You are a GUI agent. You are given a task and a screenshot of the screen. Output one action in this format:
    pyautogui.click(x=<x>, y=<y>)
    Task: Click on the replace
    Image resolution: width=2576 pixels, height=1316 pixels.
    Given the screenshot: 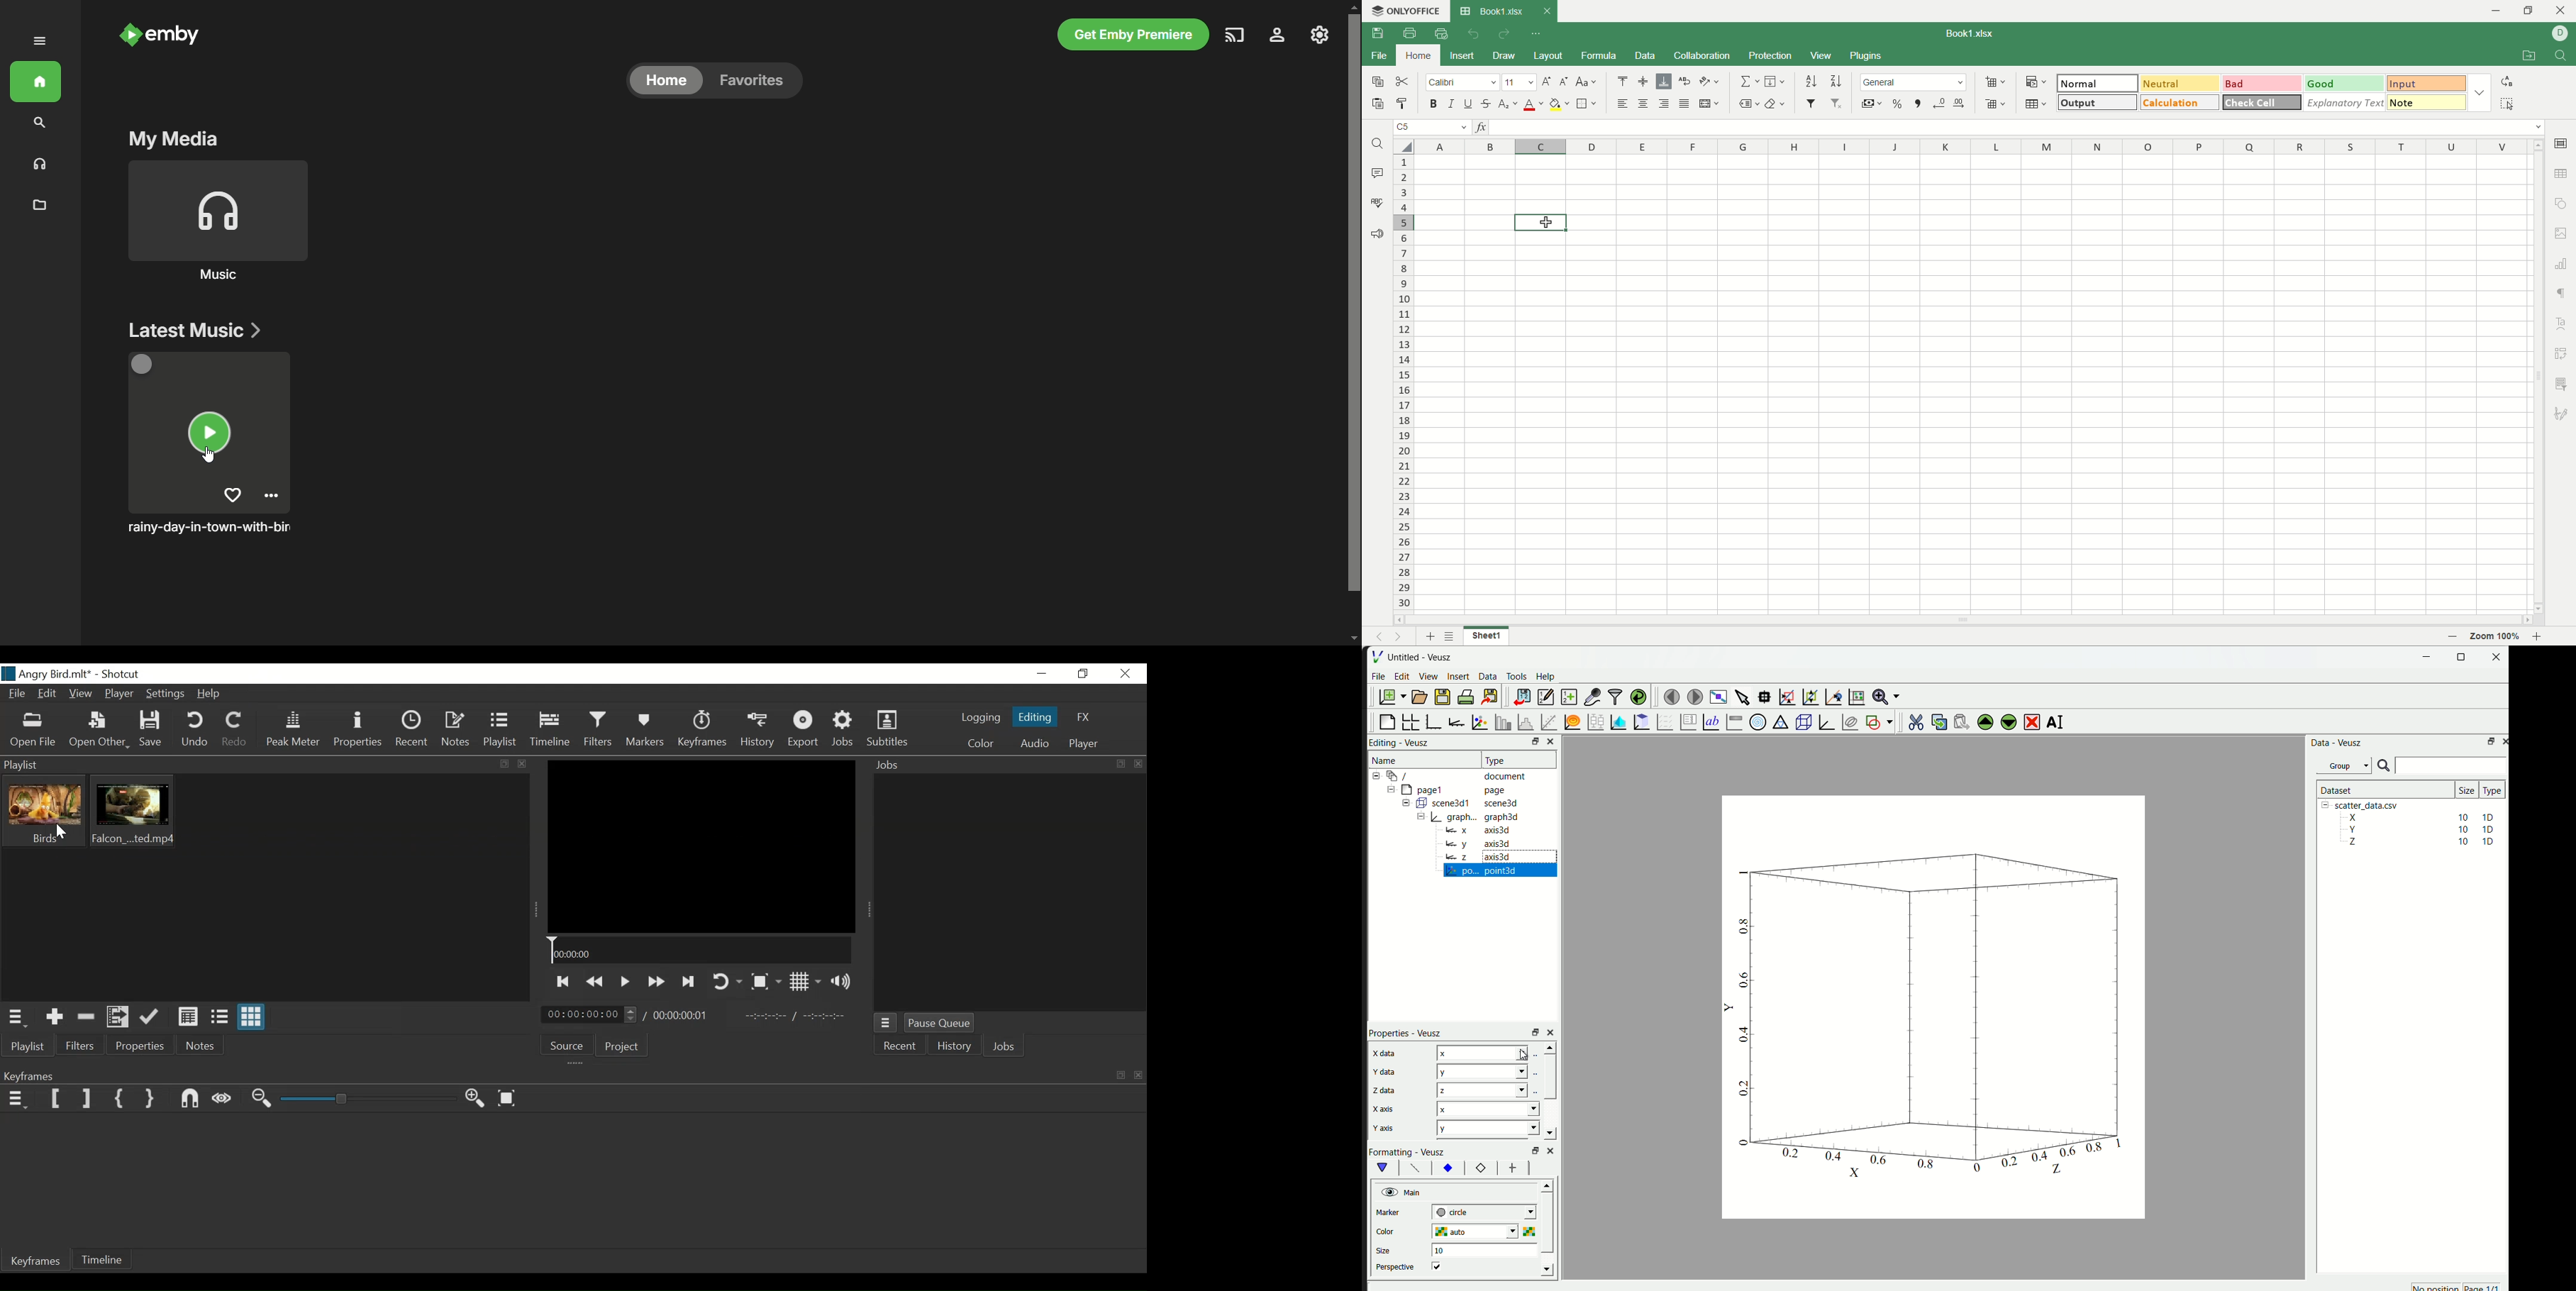 What is the action you would take?
    pyautogui.click(x=2508, y=81)
    